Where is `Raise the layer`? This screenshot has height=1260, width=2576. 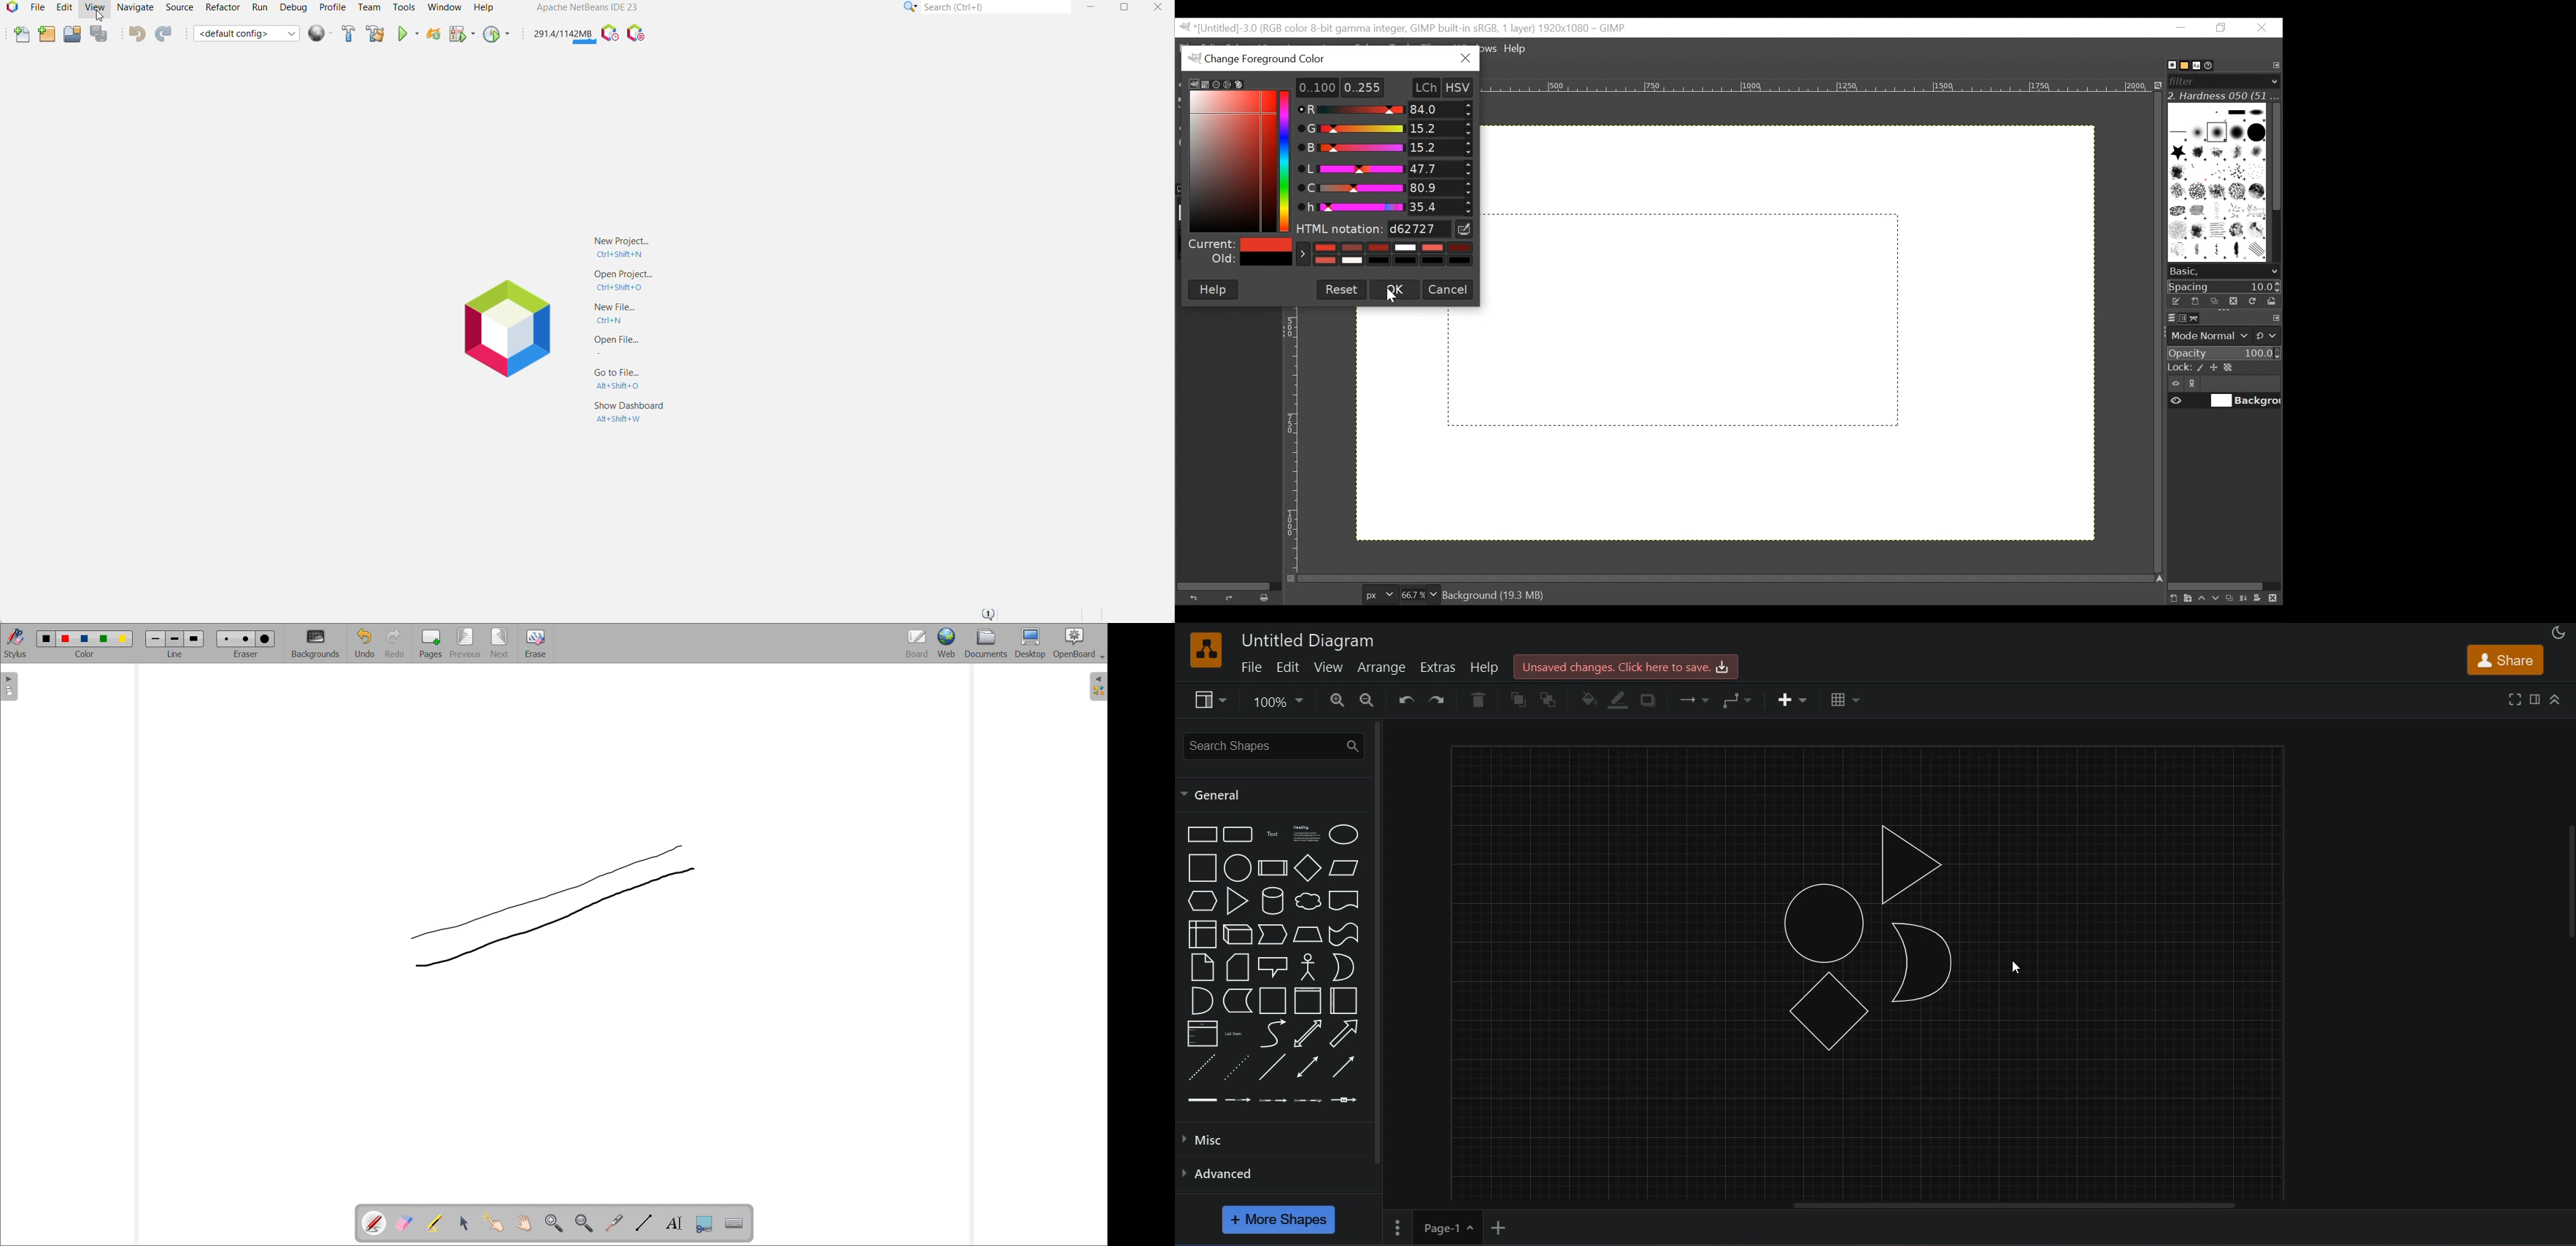
Raise the layer is located at coordinates (2201, 598).